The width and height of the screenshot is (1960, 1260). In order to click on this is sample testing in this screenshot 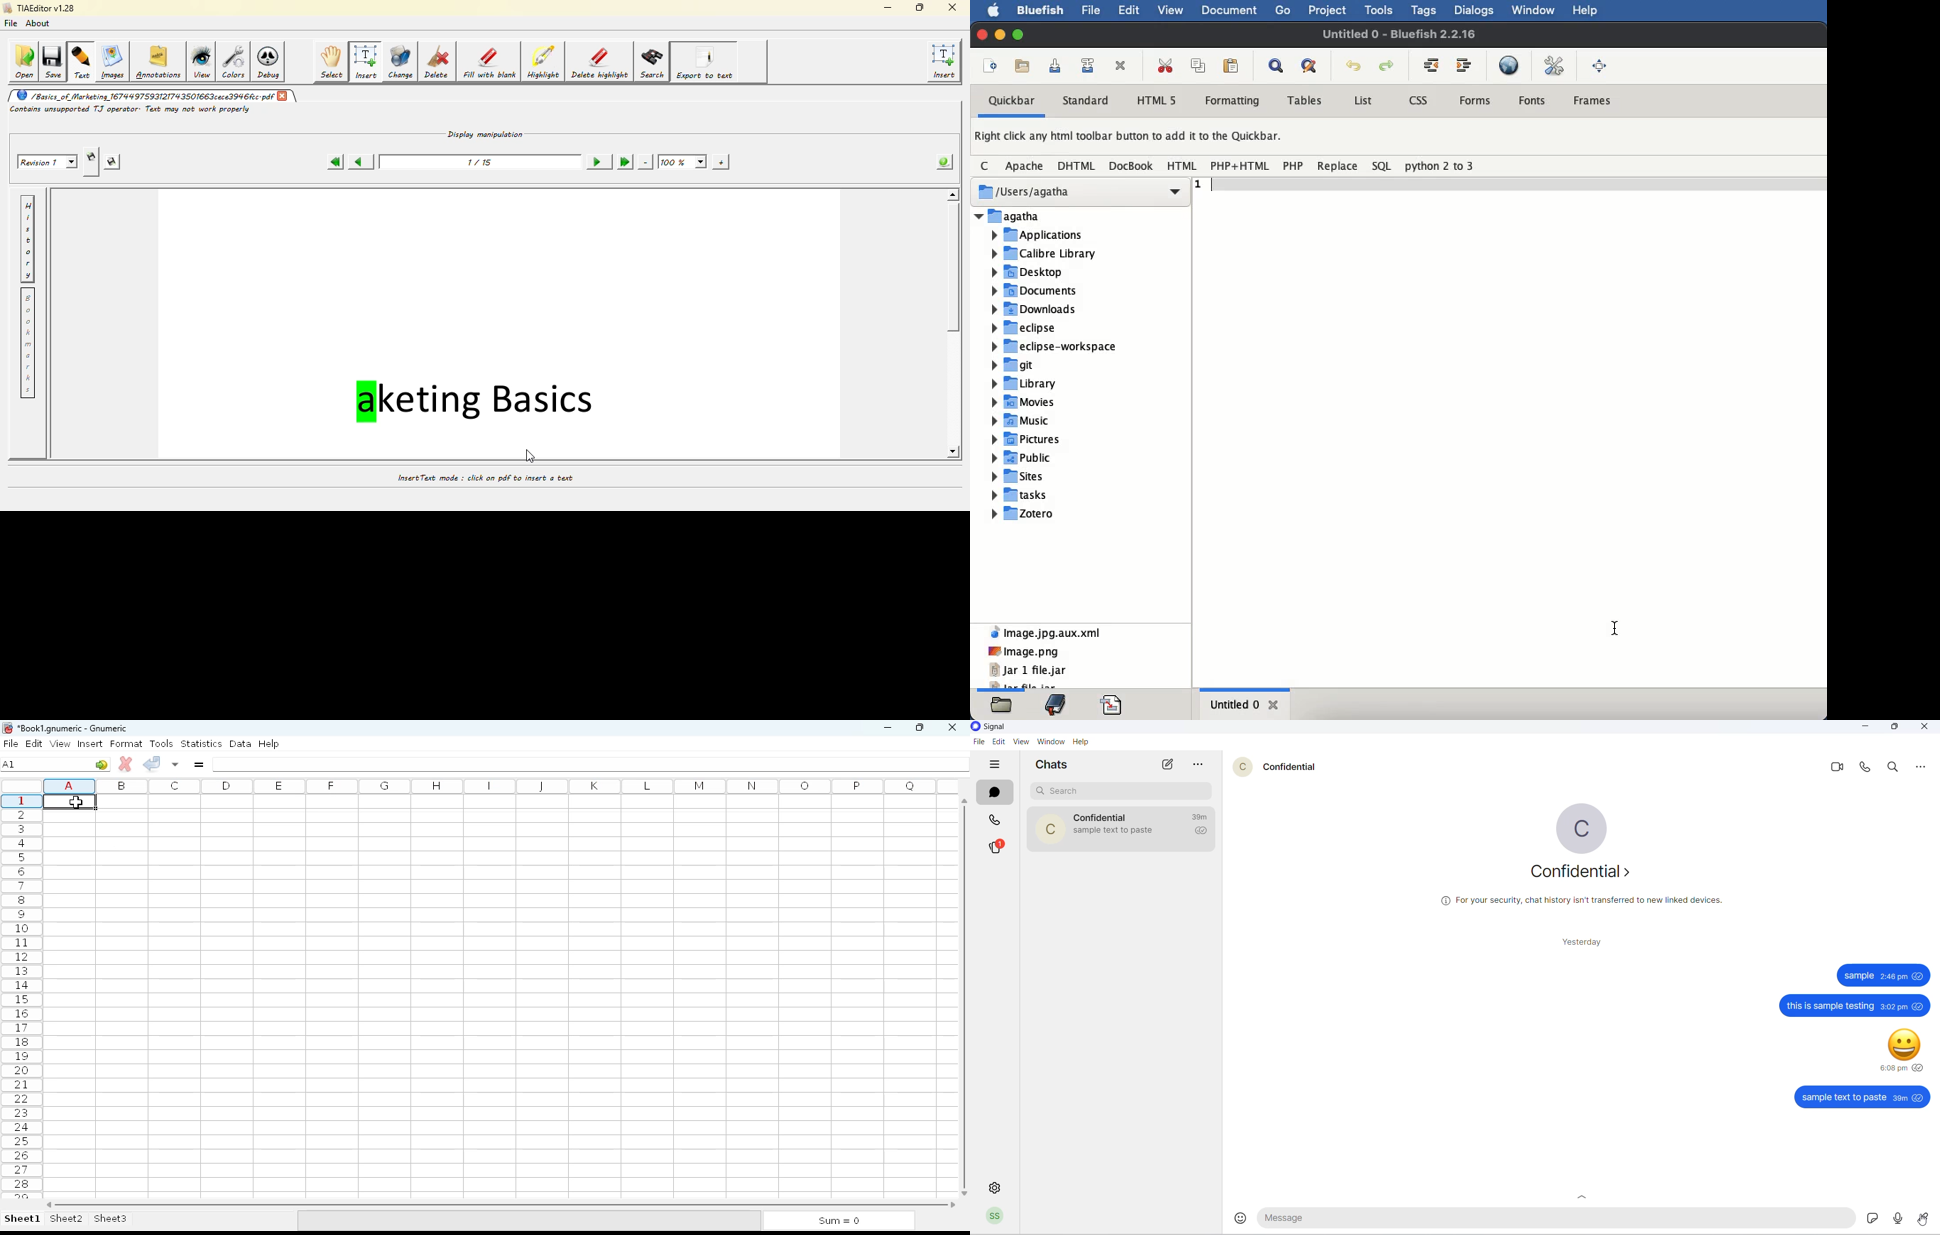, I will do `click(1830, 1007)`.